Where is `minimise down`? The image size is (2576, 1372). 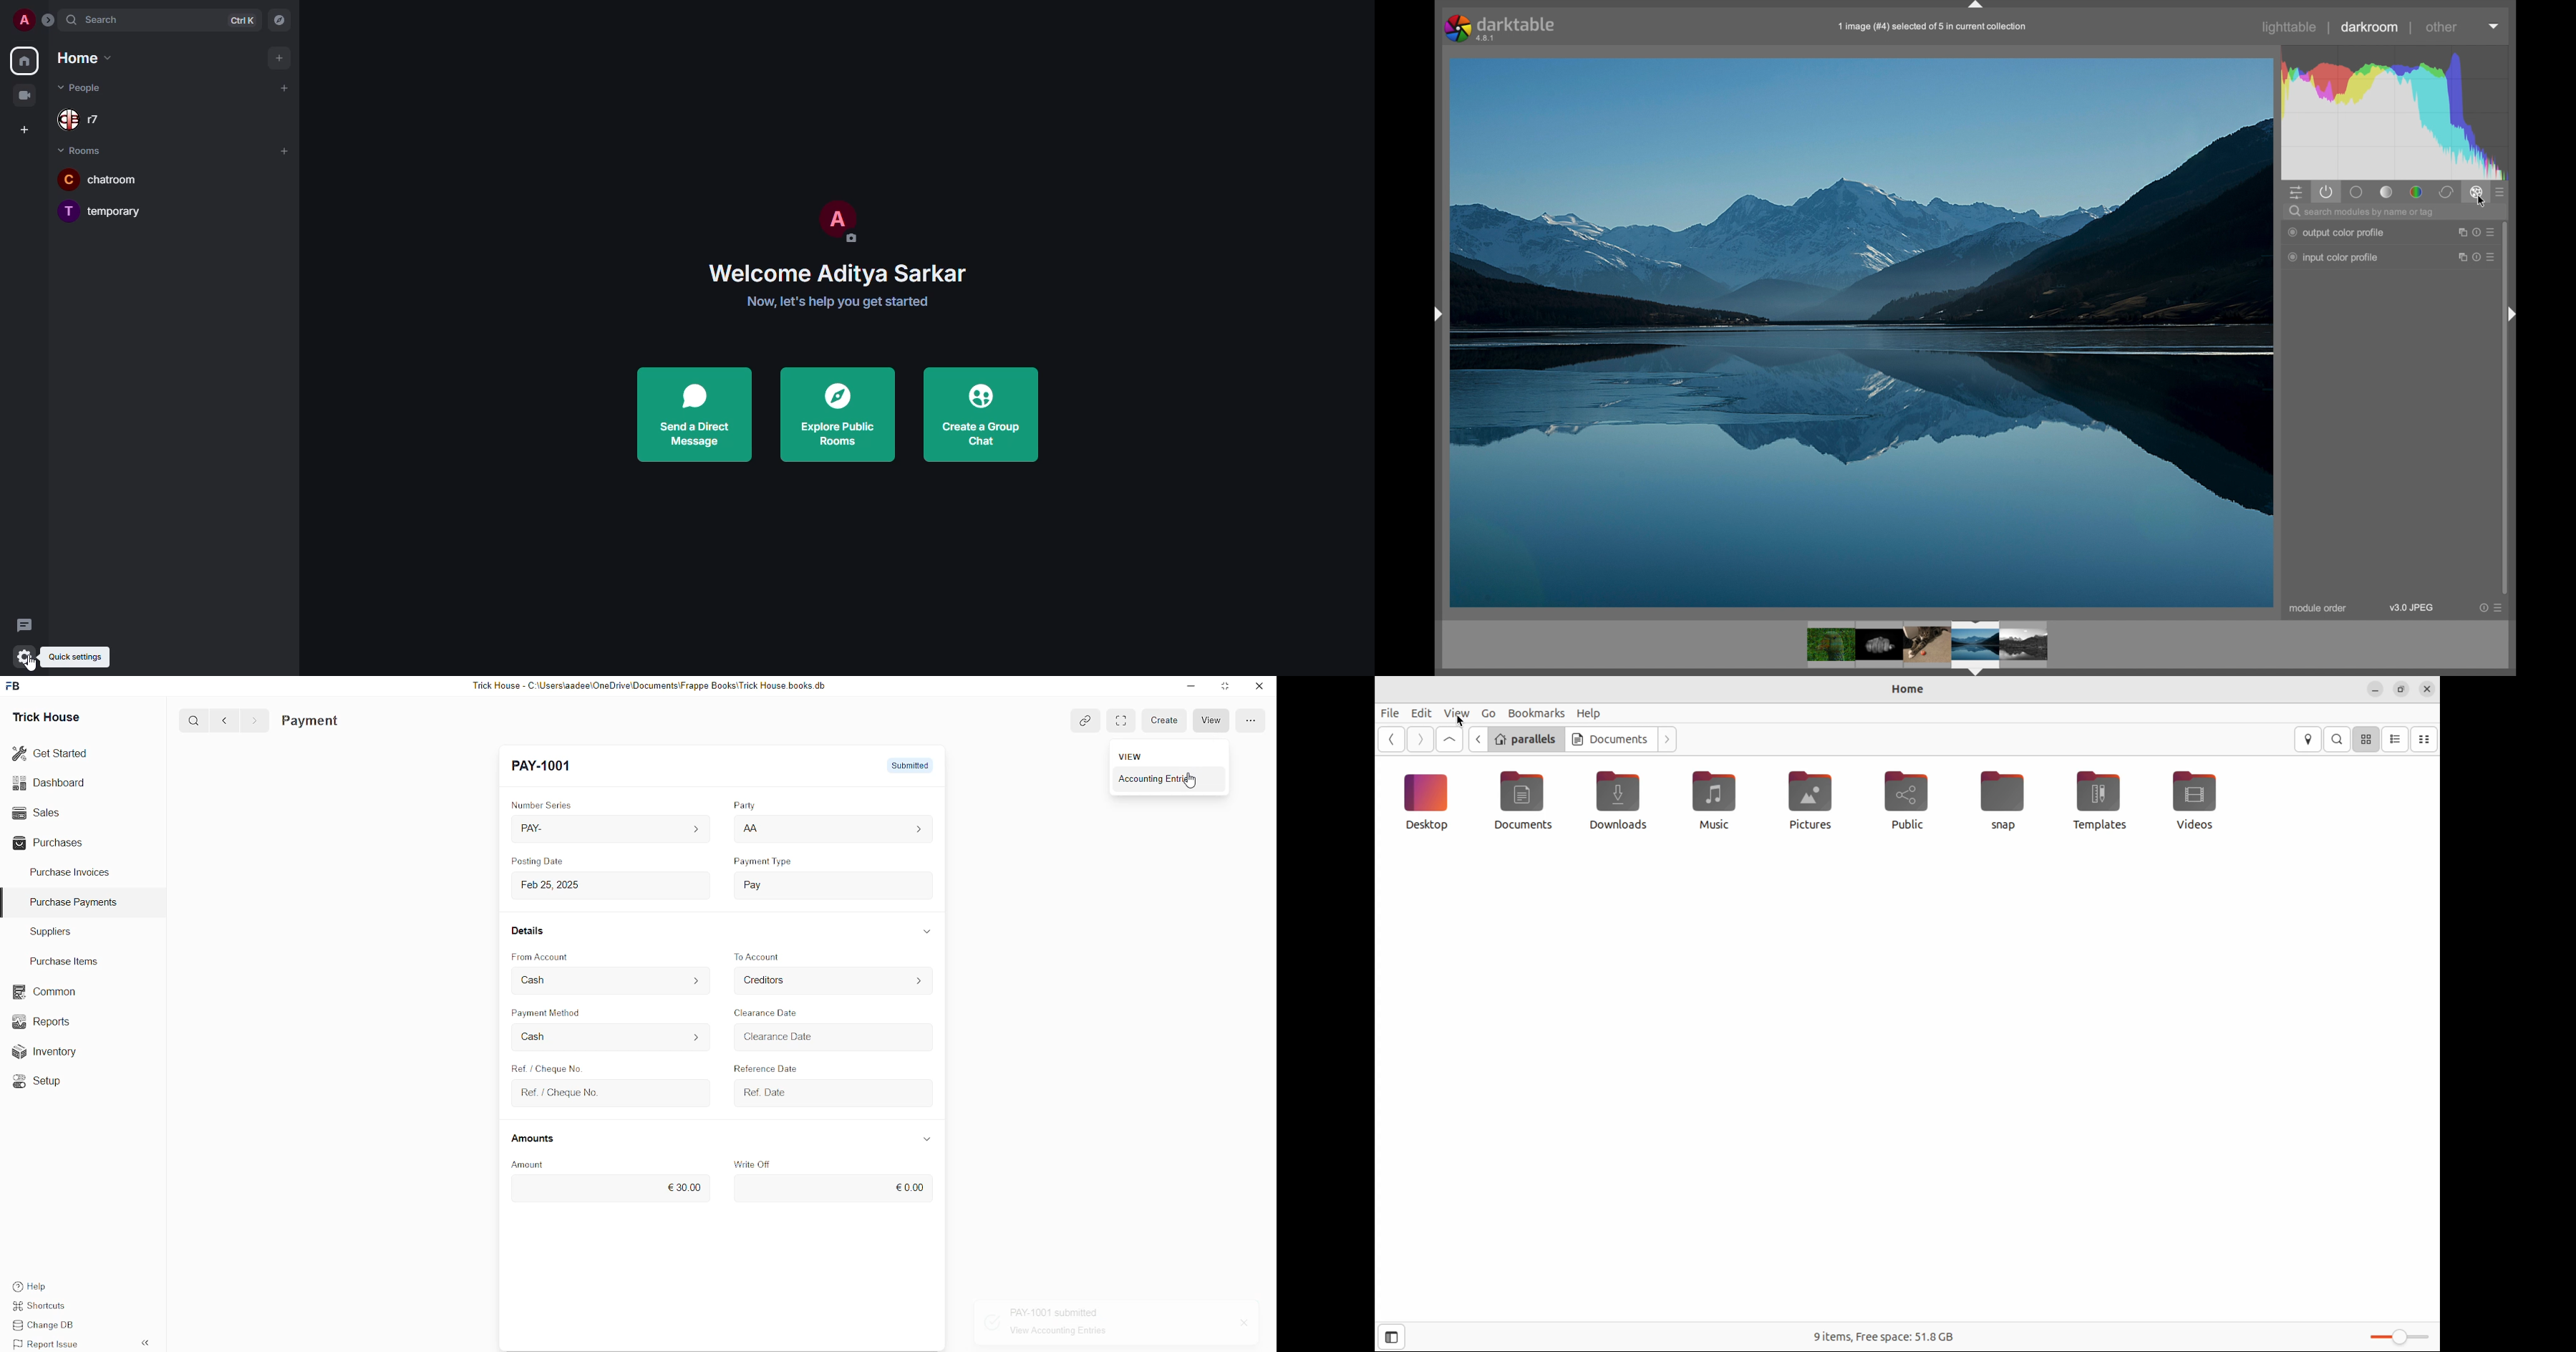
minimise down is located at coordinates (1189, 686).